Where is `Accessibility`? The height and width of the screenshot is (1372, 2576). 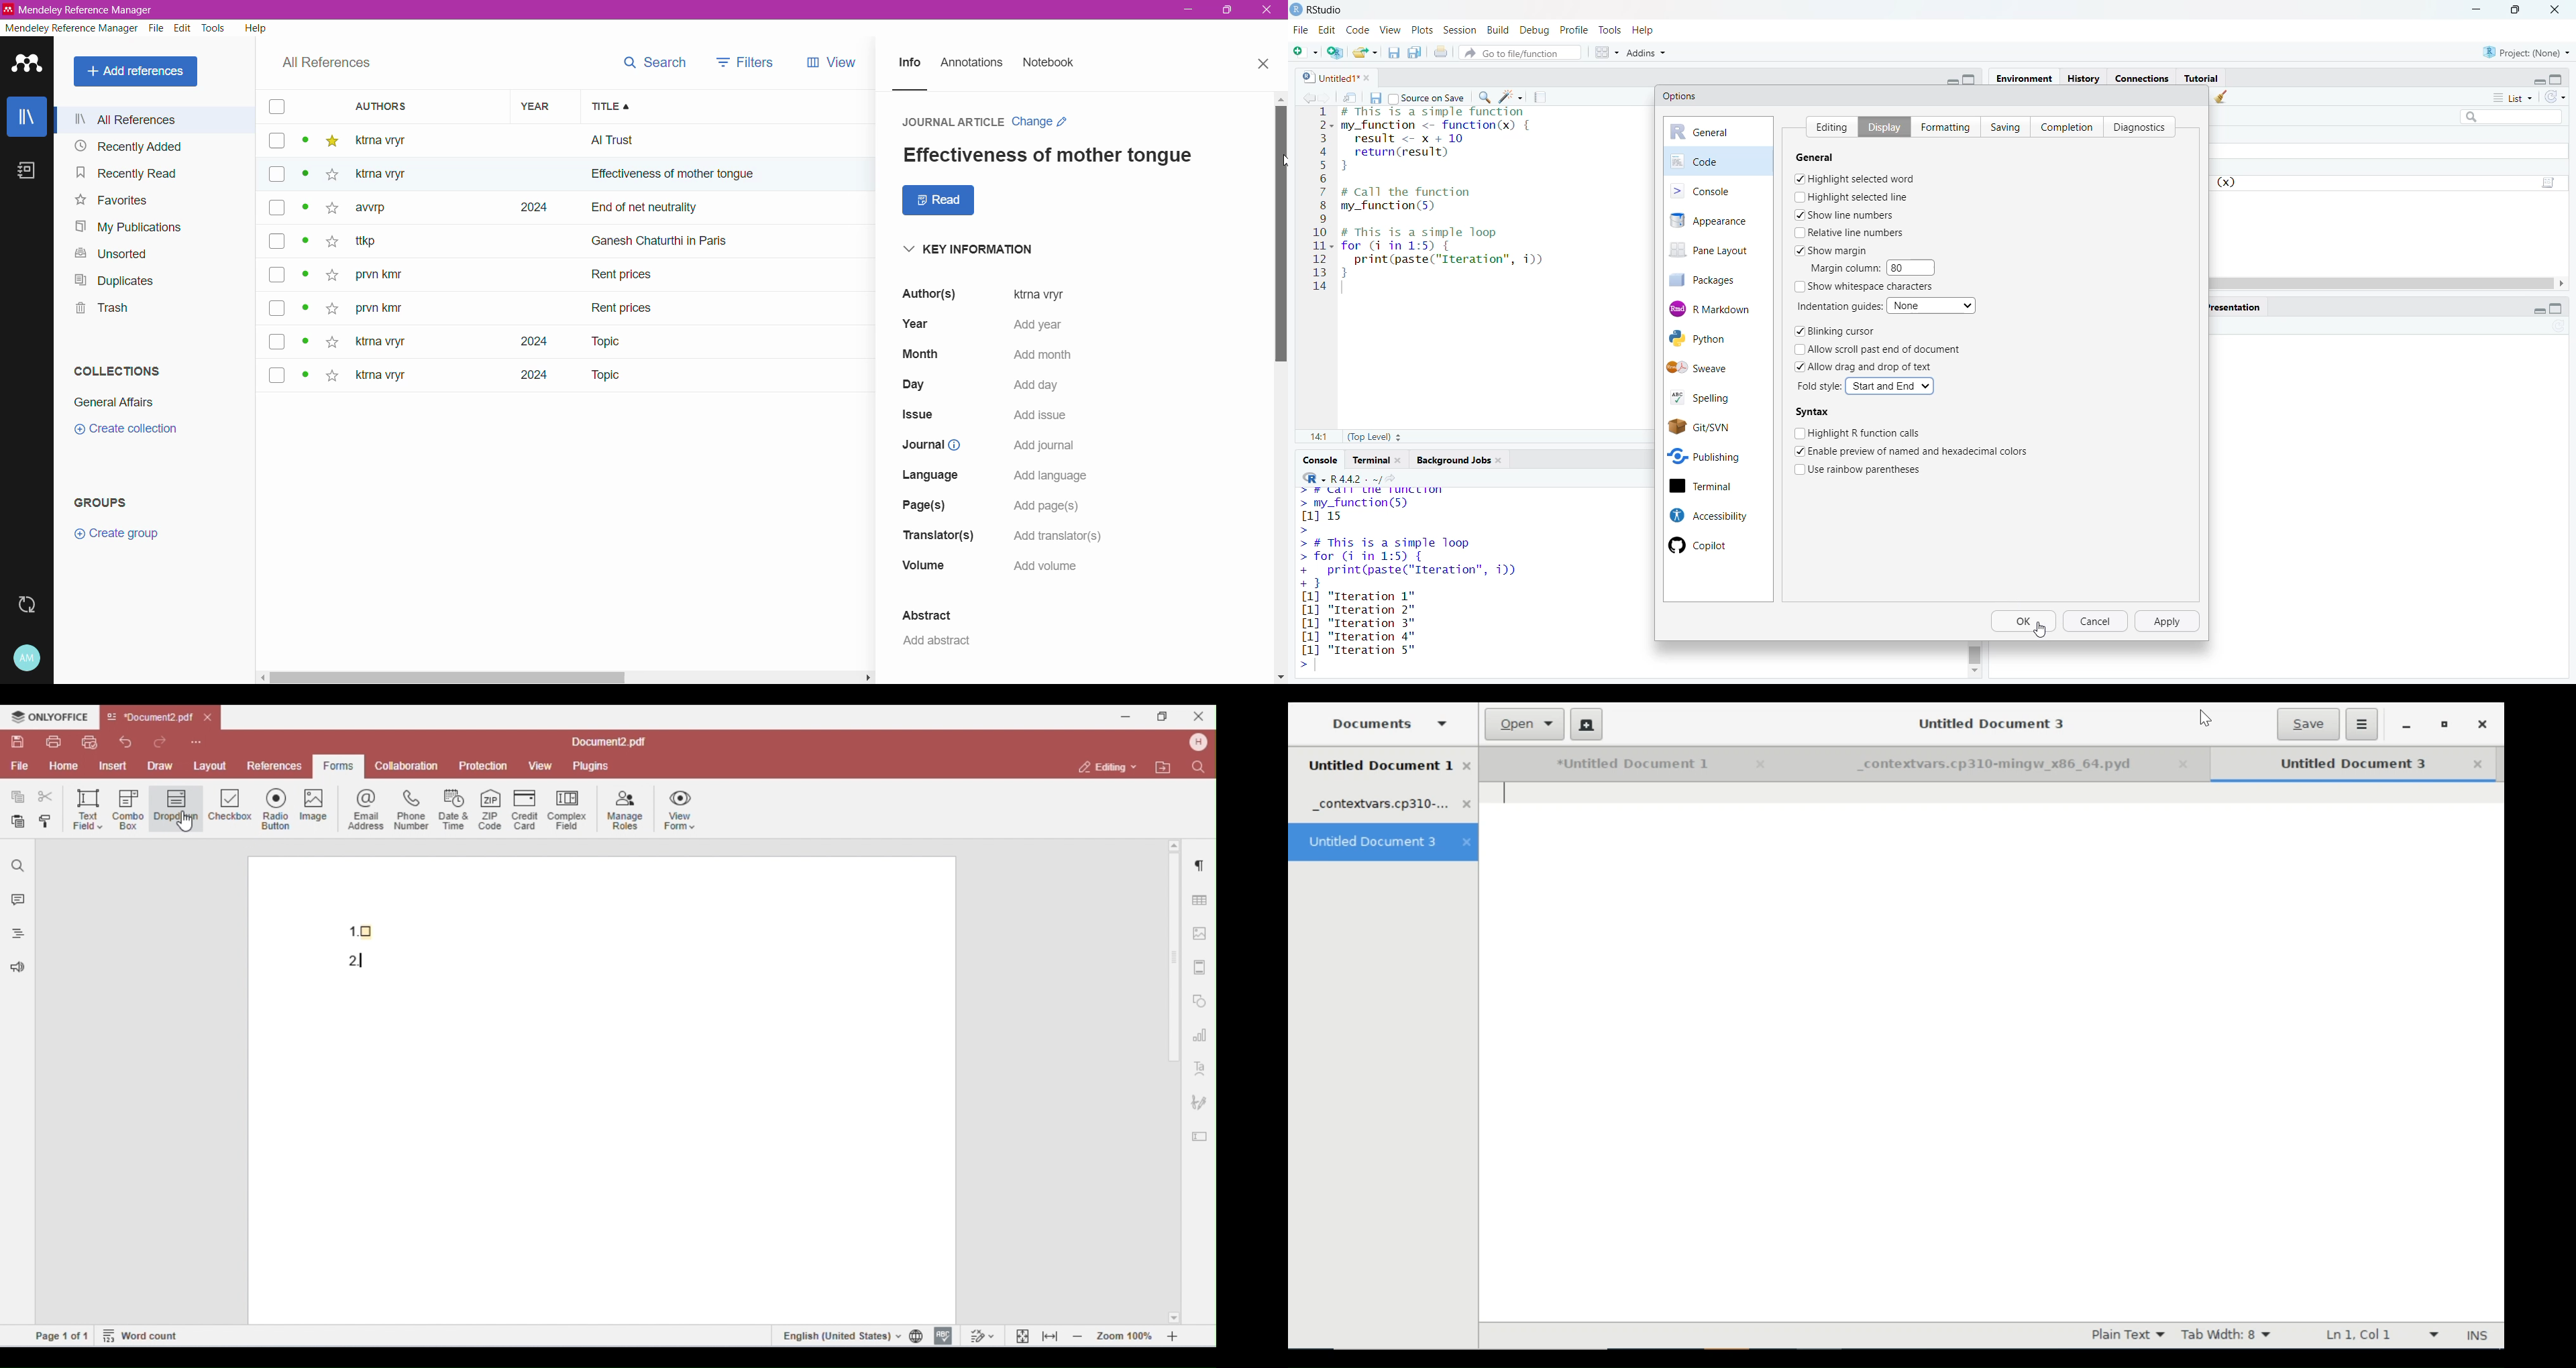
Accessibility is located at coordinates (1707, 515).